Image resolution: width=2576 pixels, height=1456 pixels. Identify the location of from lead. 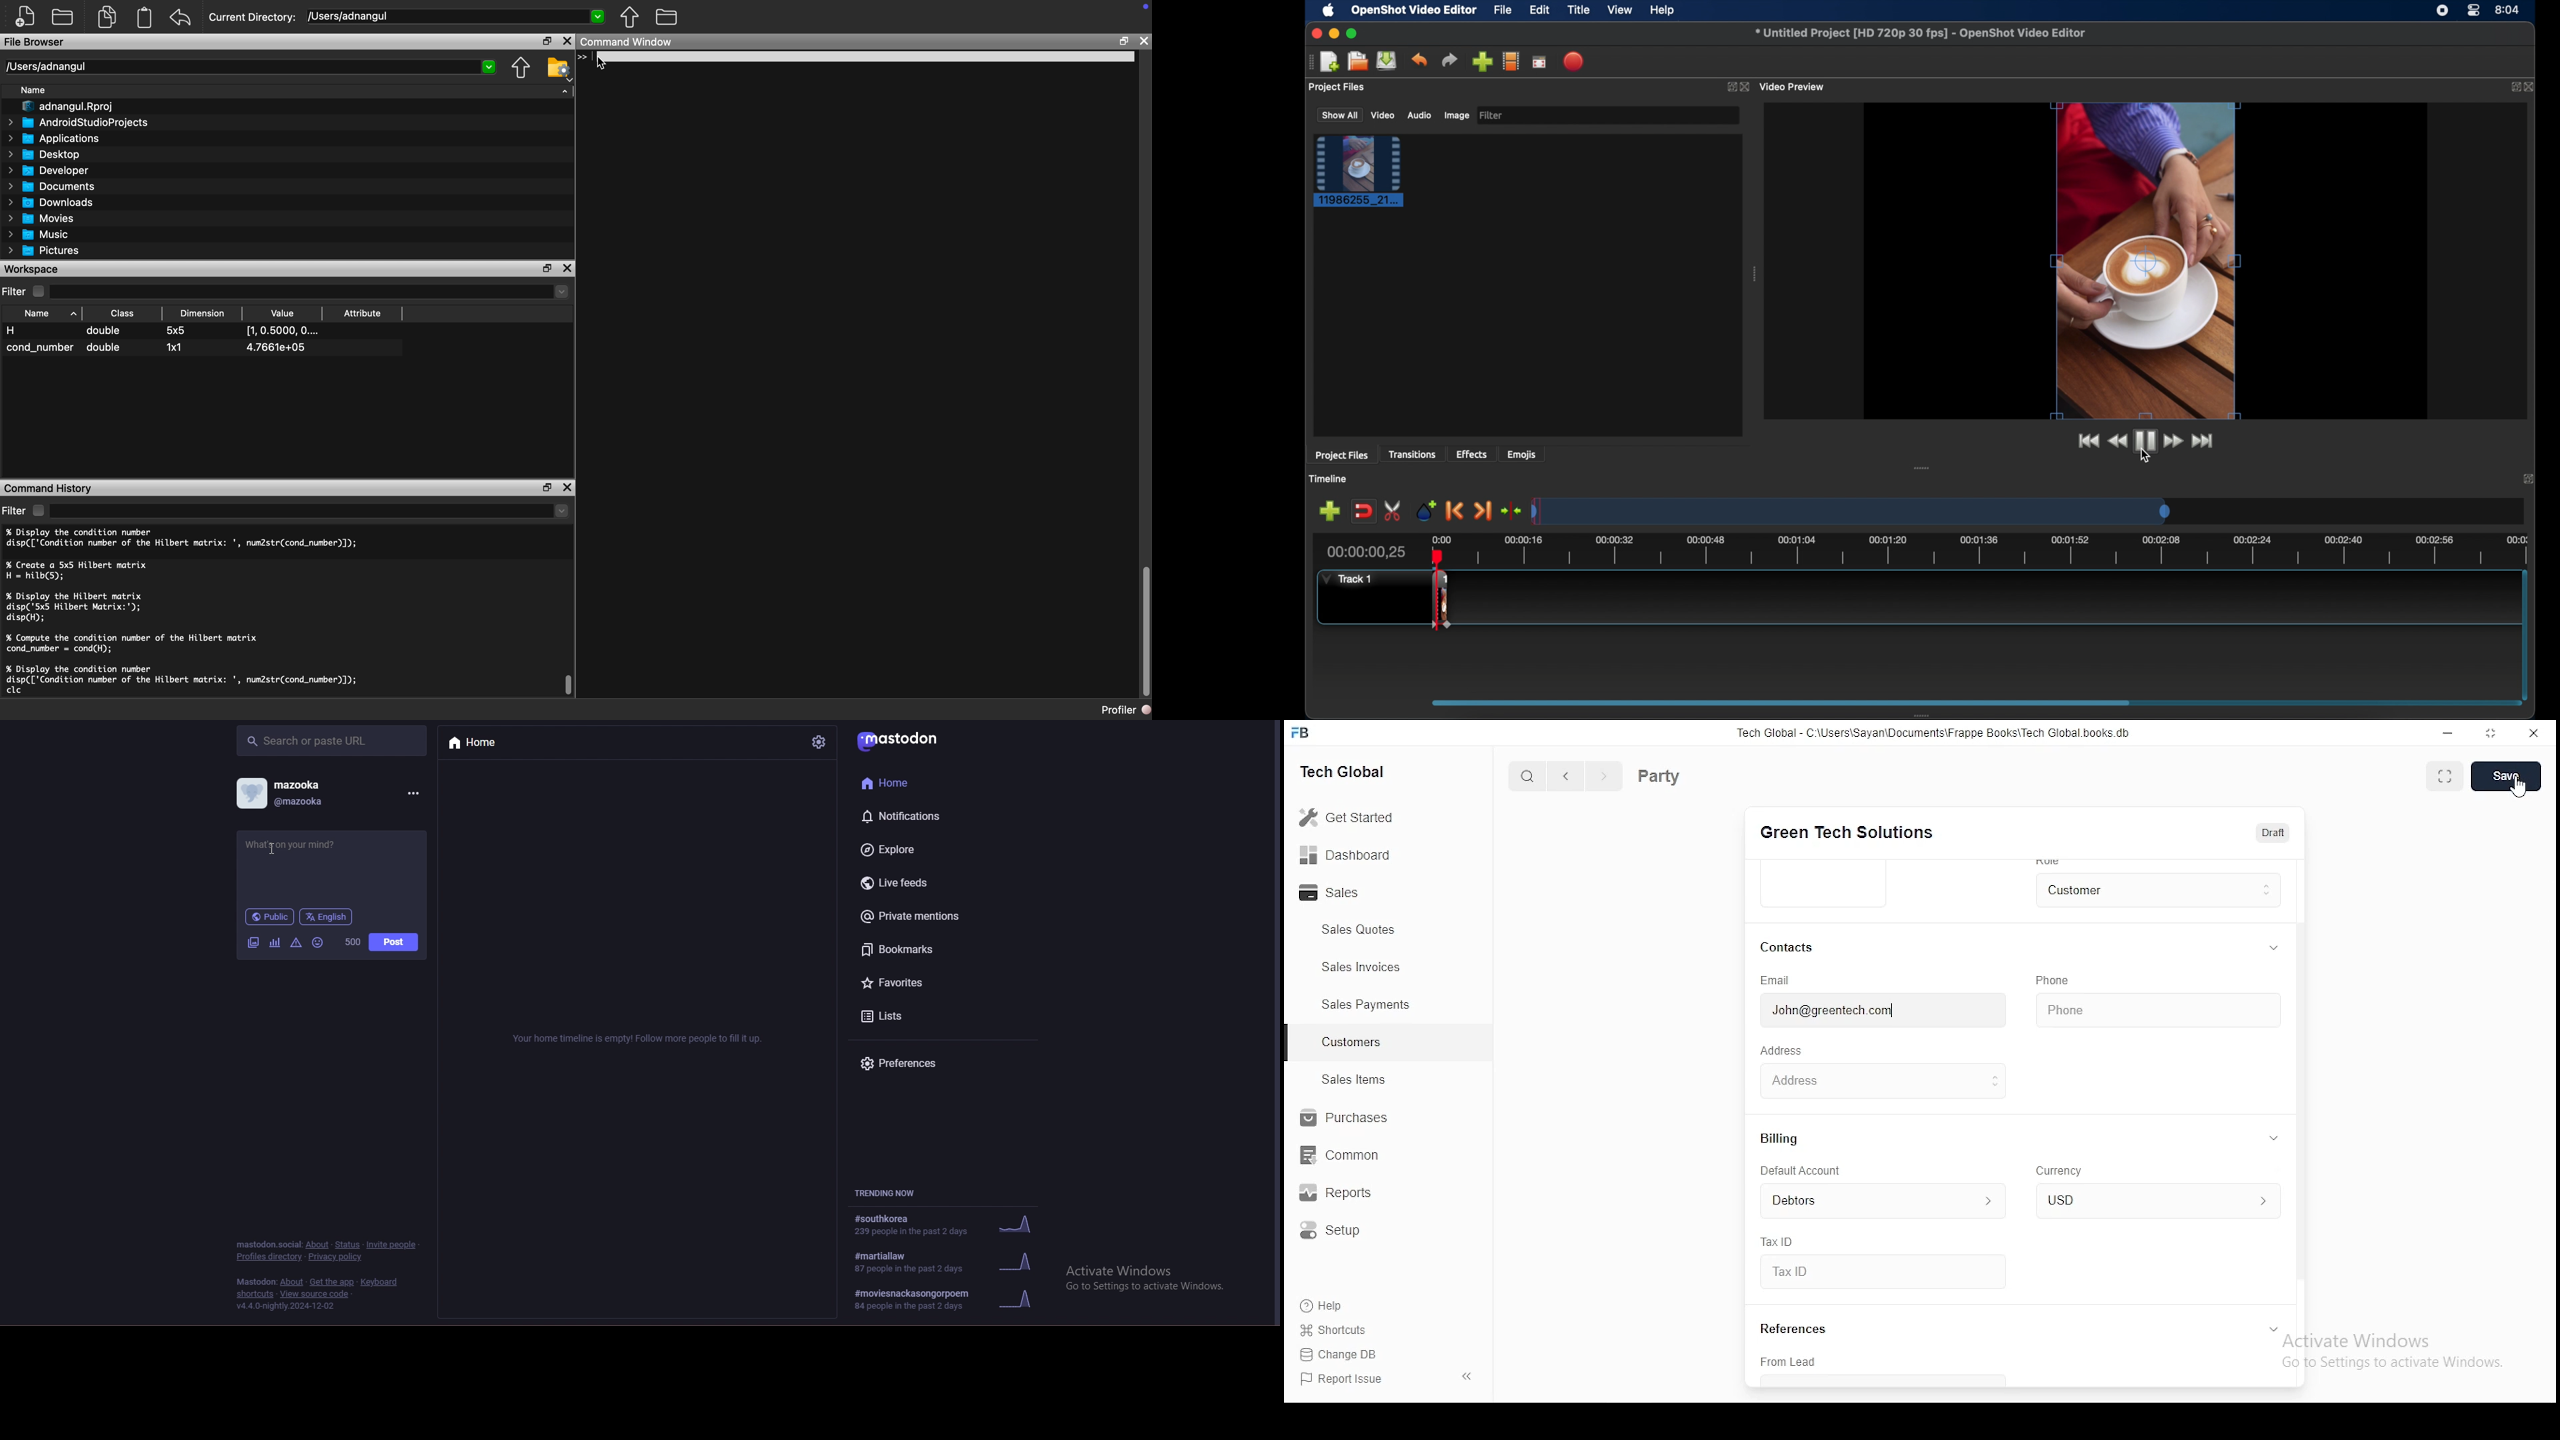
(1866, 1363).